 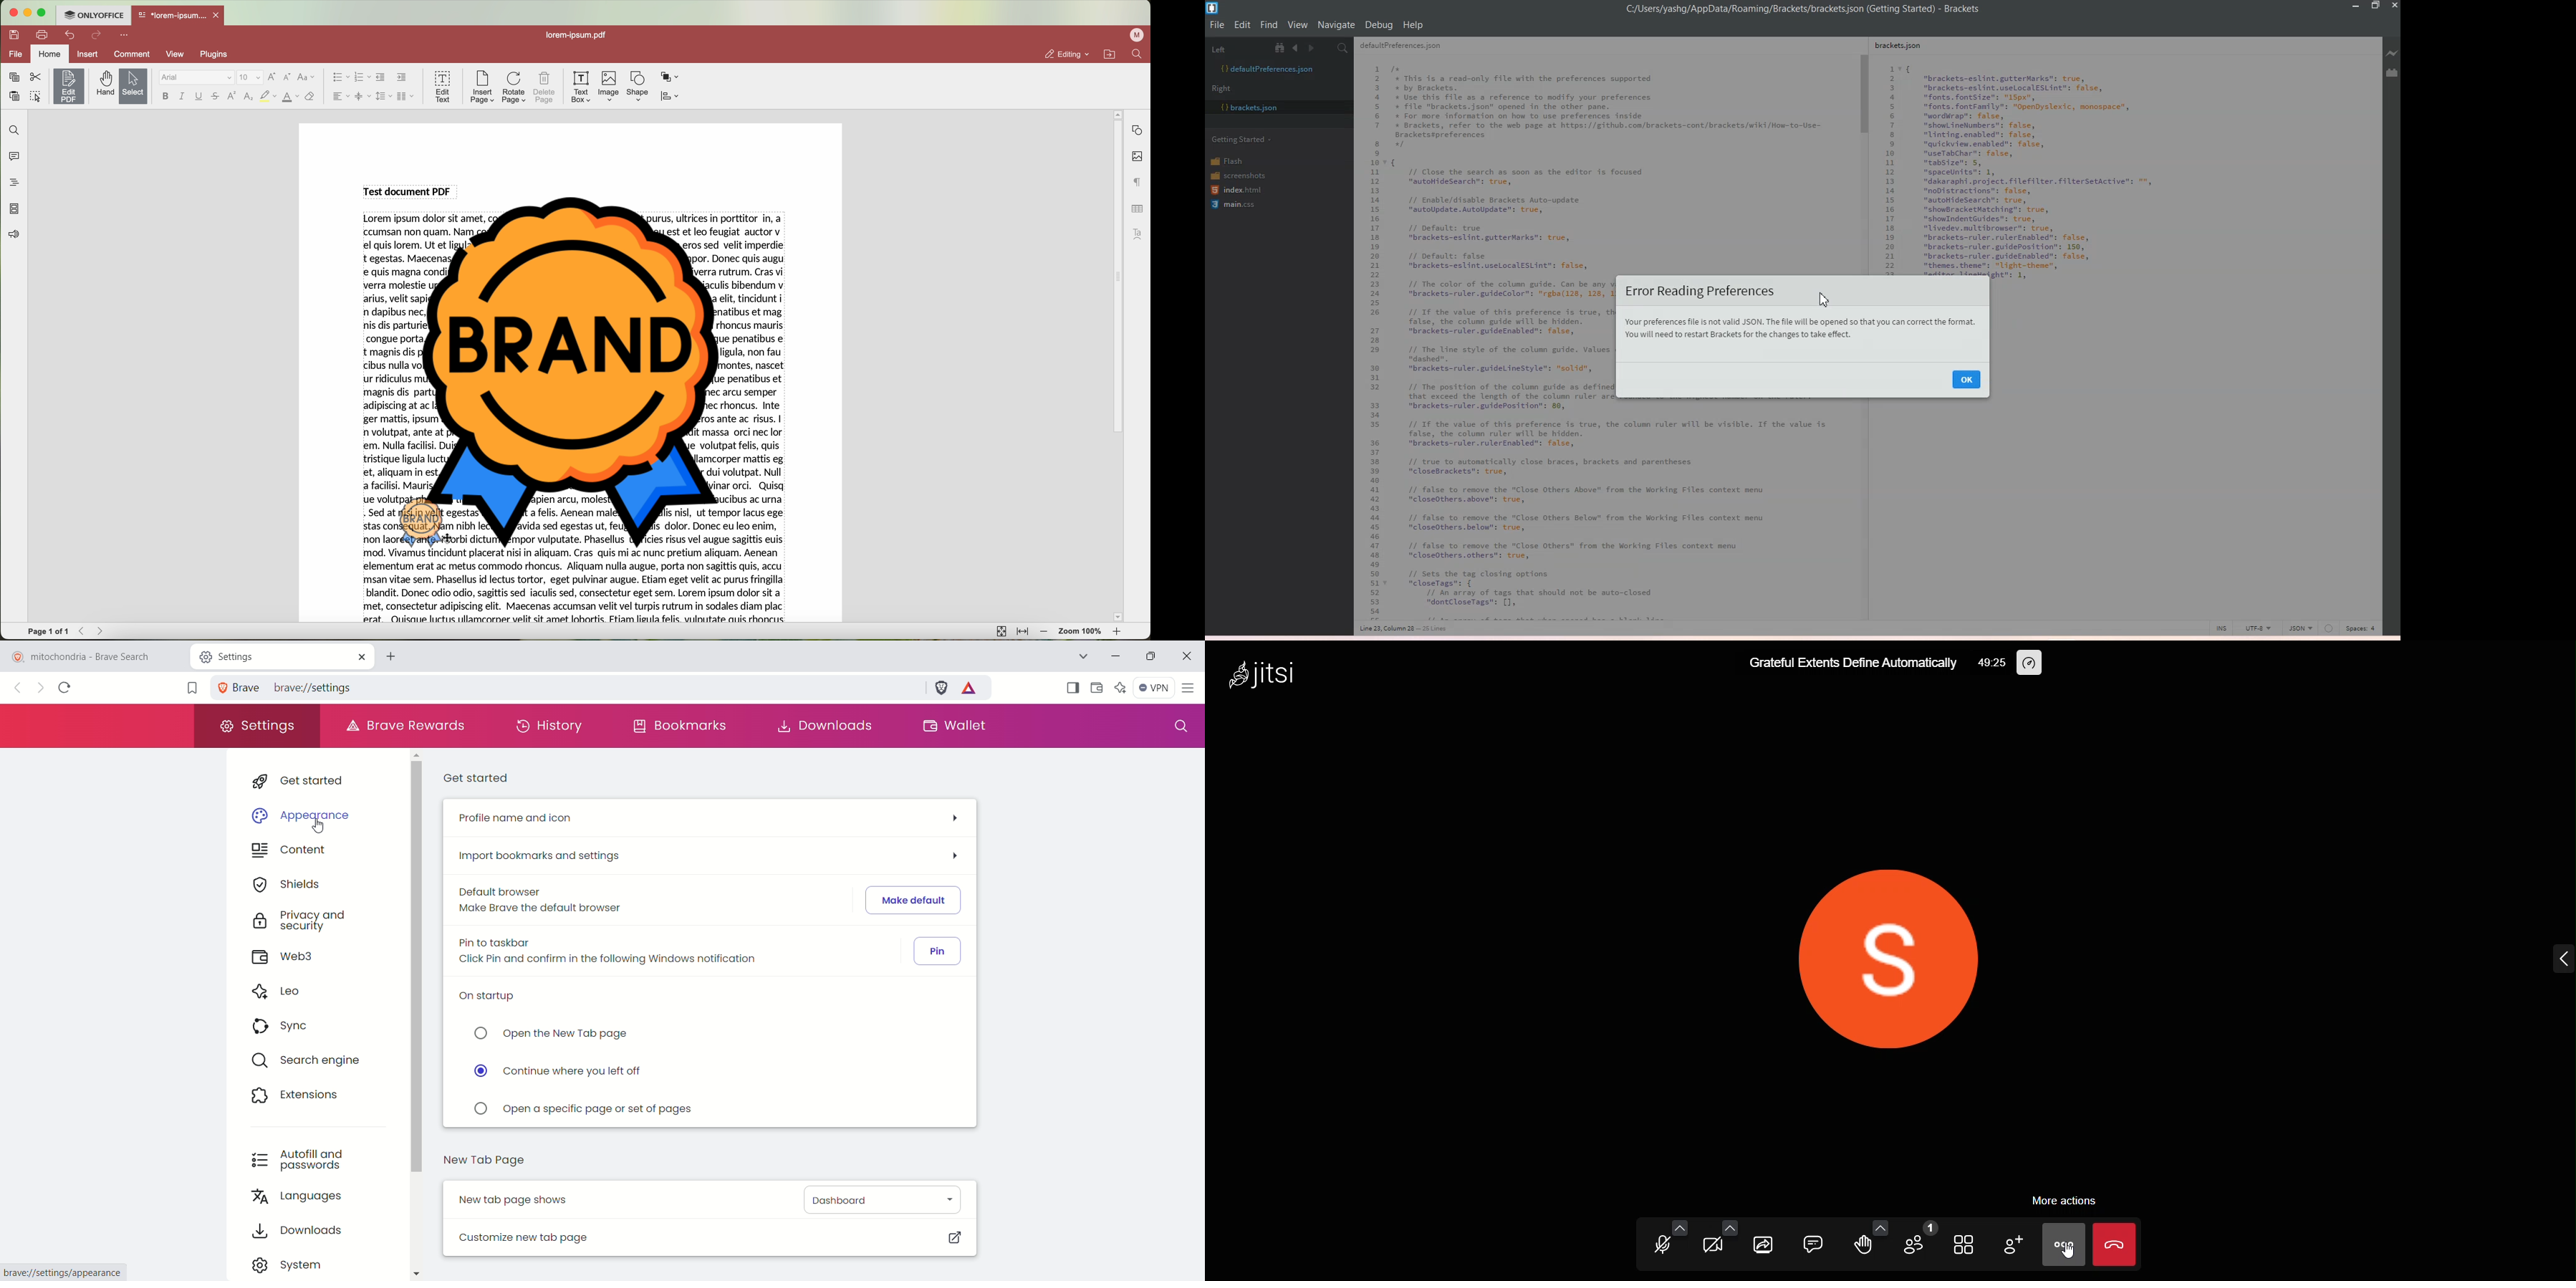 What do you see at coordinates (216, 97) in the screenshot?
I see `strikeout` at bounding box center [216, 97].